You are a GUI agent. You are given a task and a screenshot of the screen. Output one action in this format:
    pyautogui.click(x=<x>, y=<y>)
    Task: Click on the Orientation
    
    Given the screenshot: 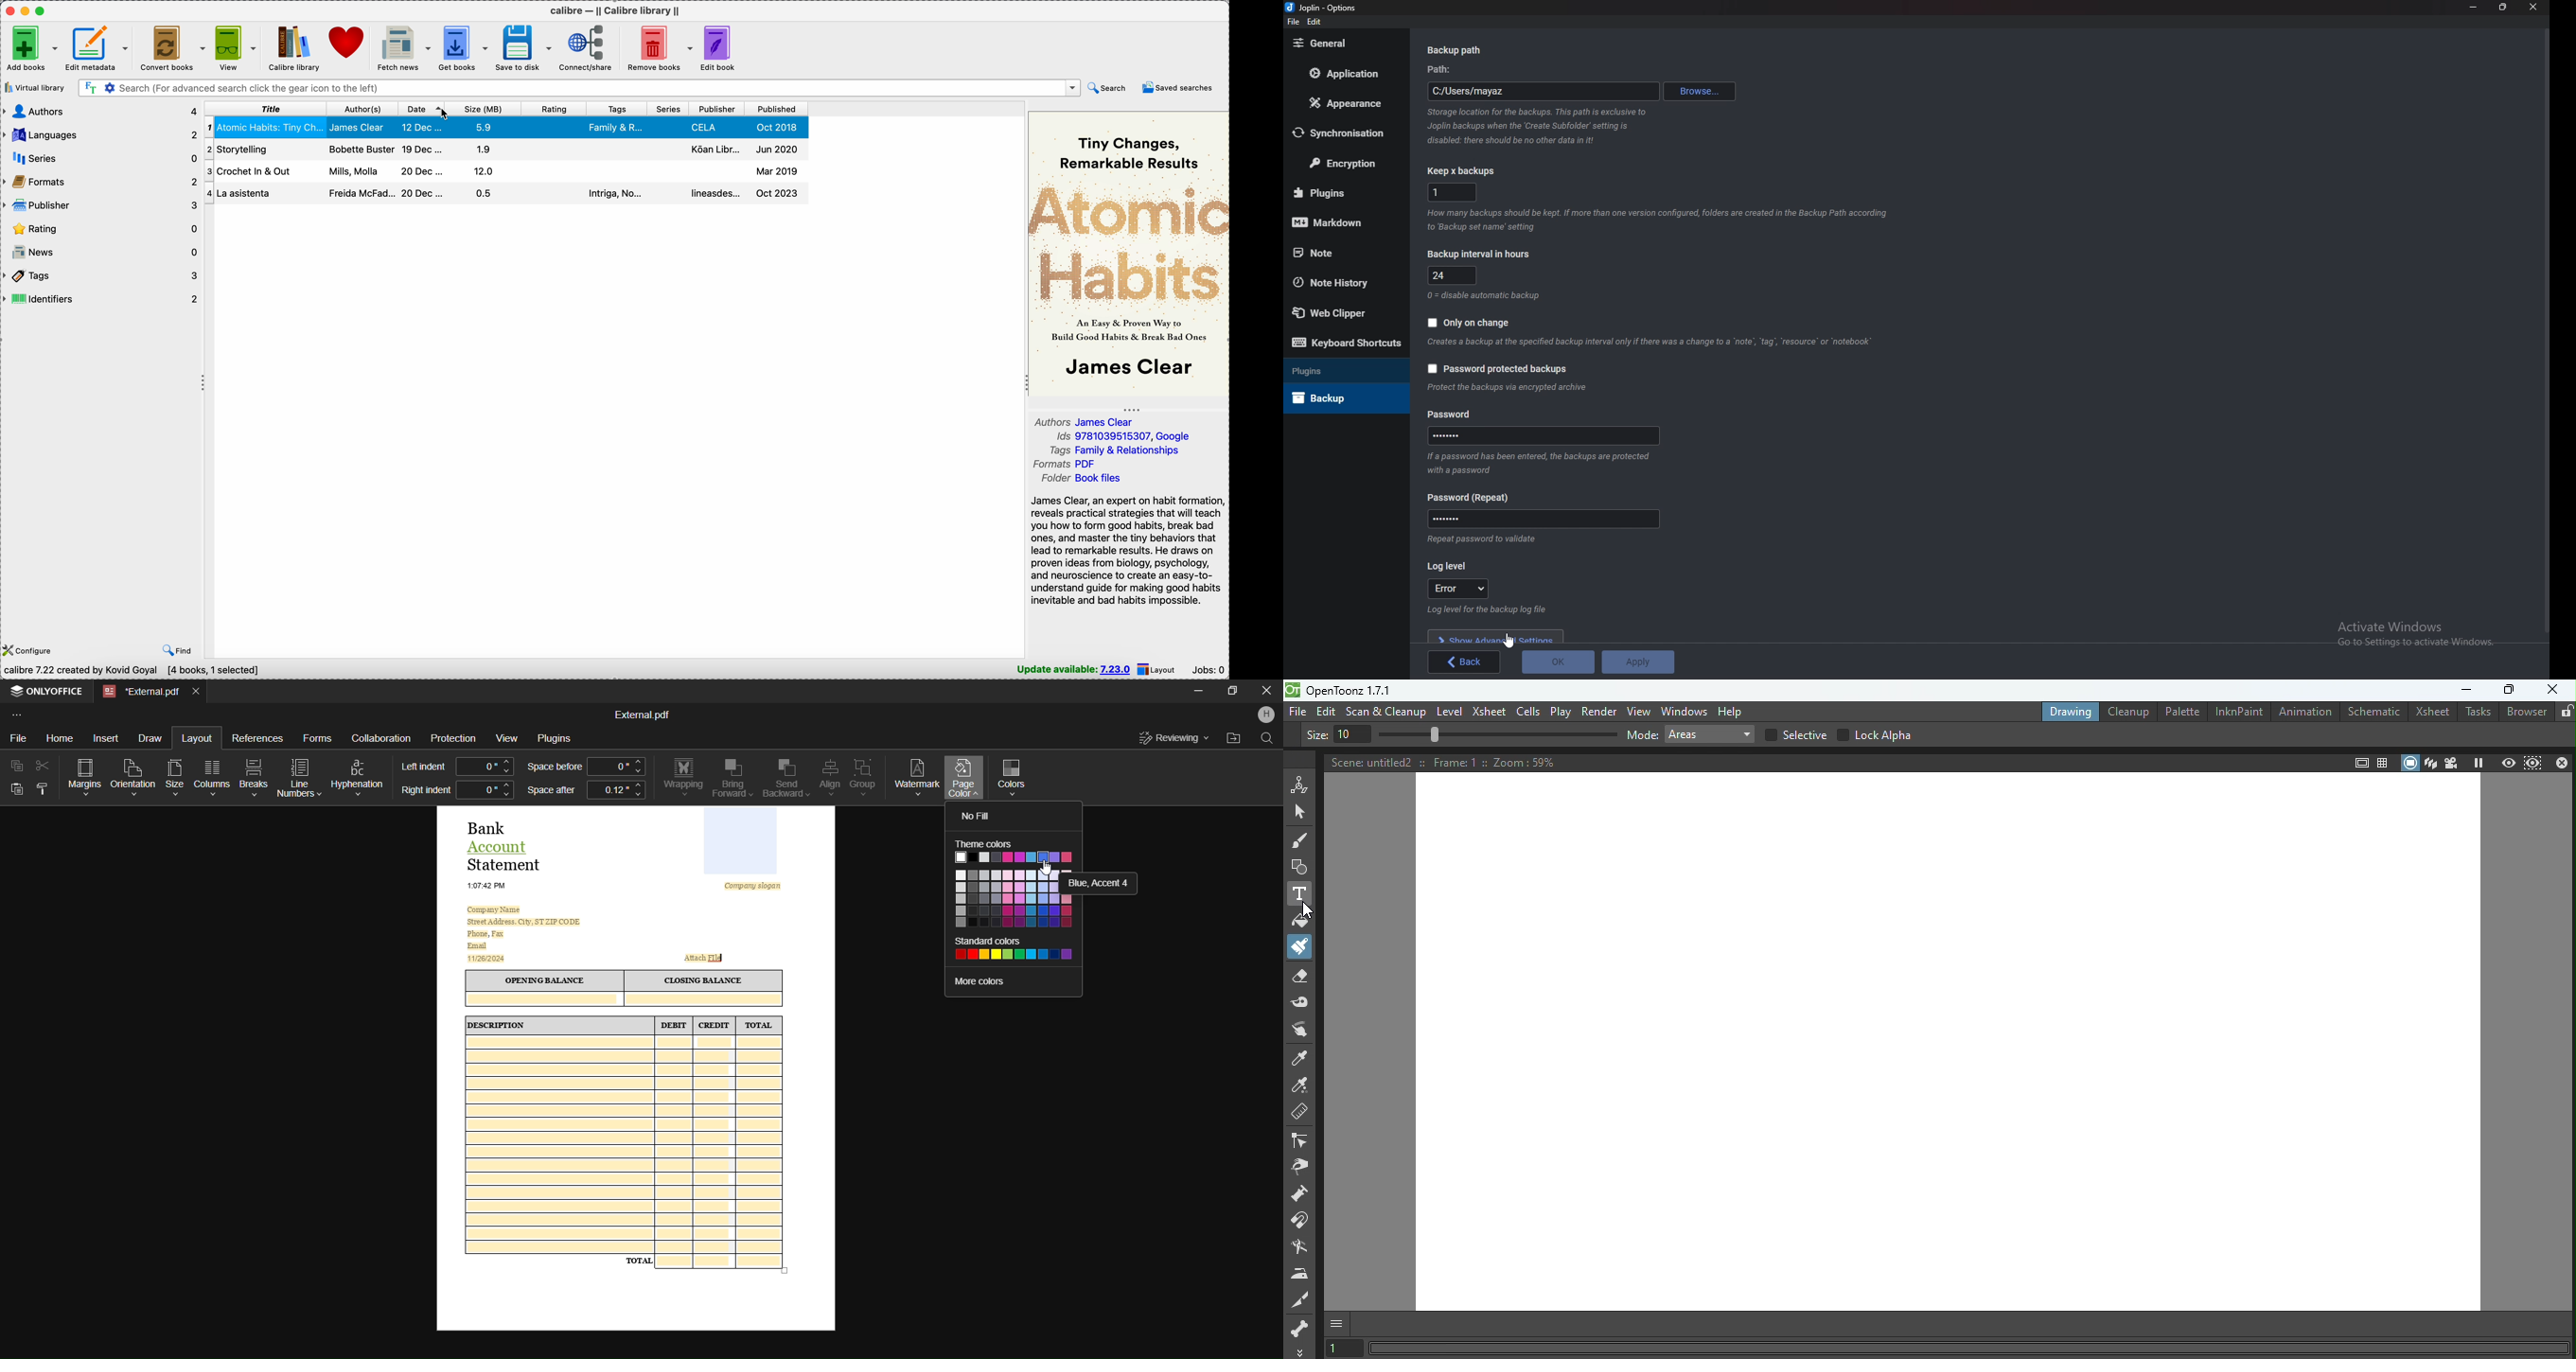 What is the action you would take?
    pyautogui.click(x=132, y=775)
    